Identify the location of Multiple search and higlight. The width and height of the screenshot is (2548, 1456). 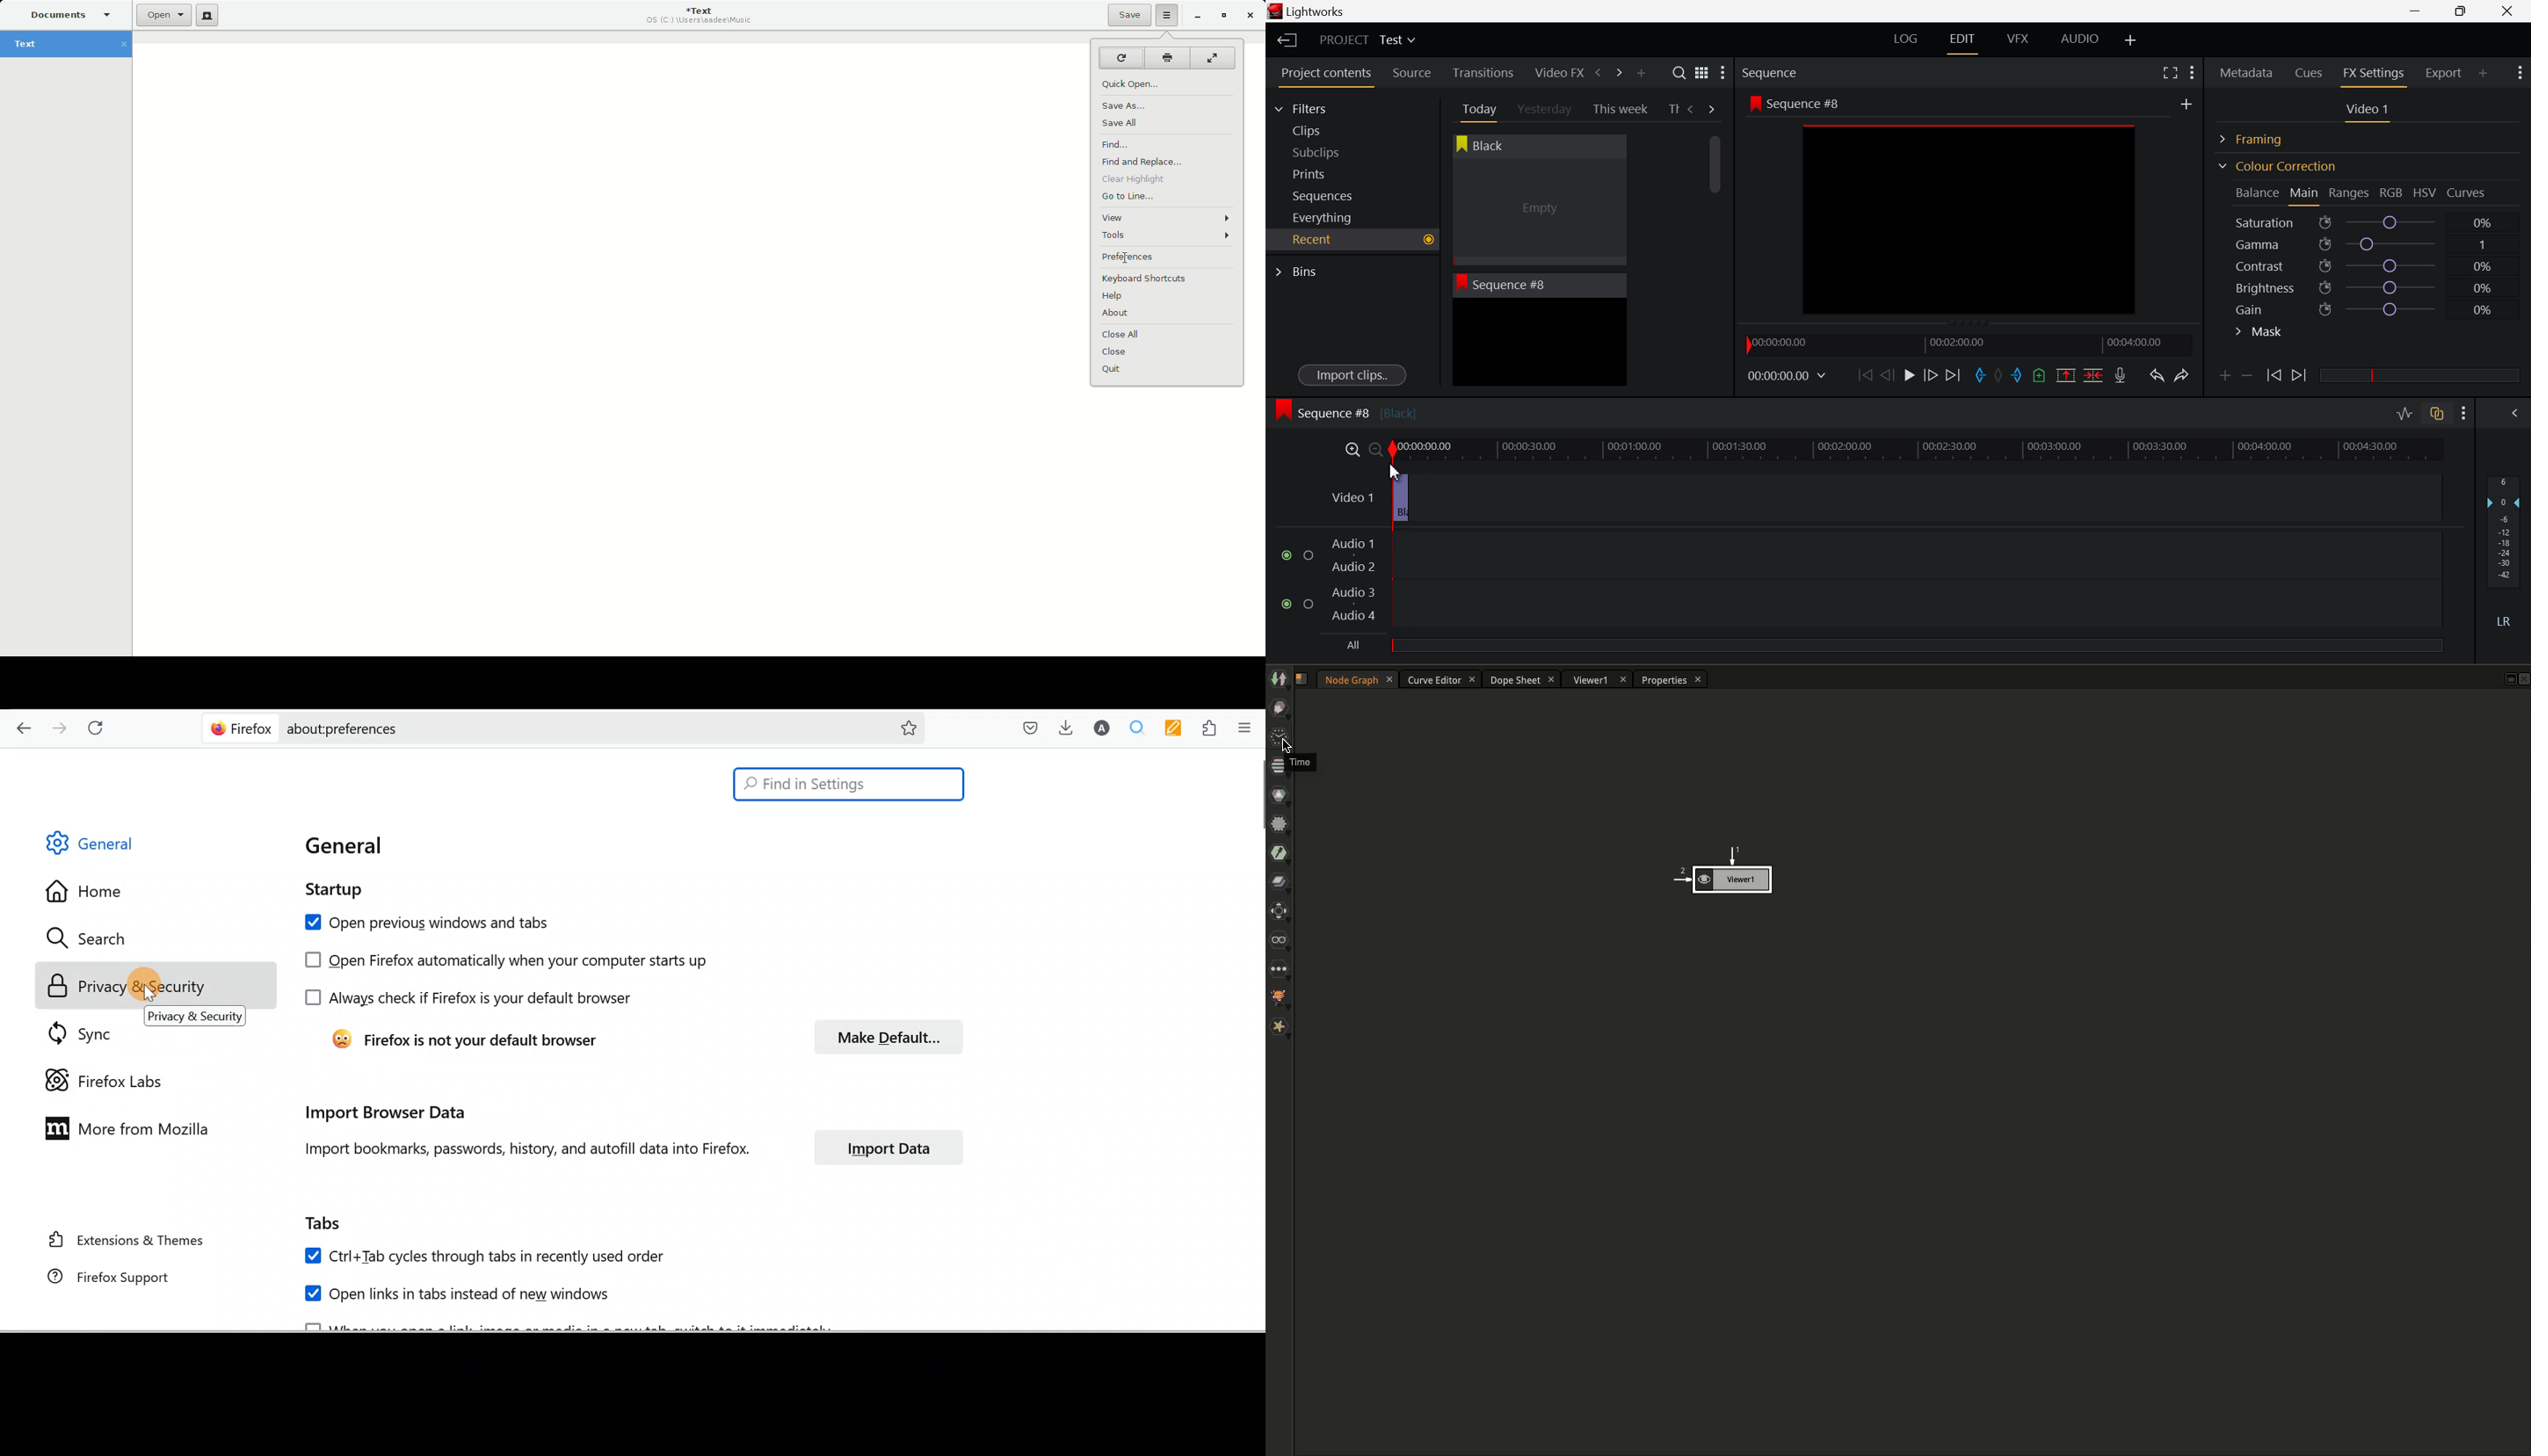
(1136, 727).